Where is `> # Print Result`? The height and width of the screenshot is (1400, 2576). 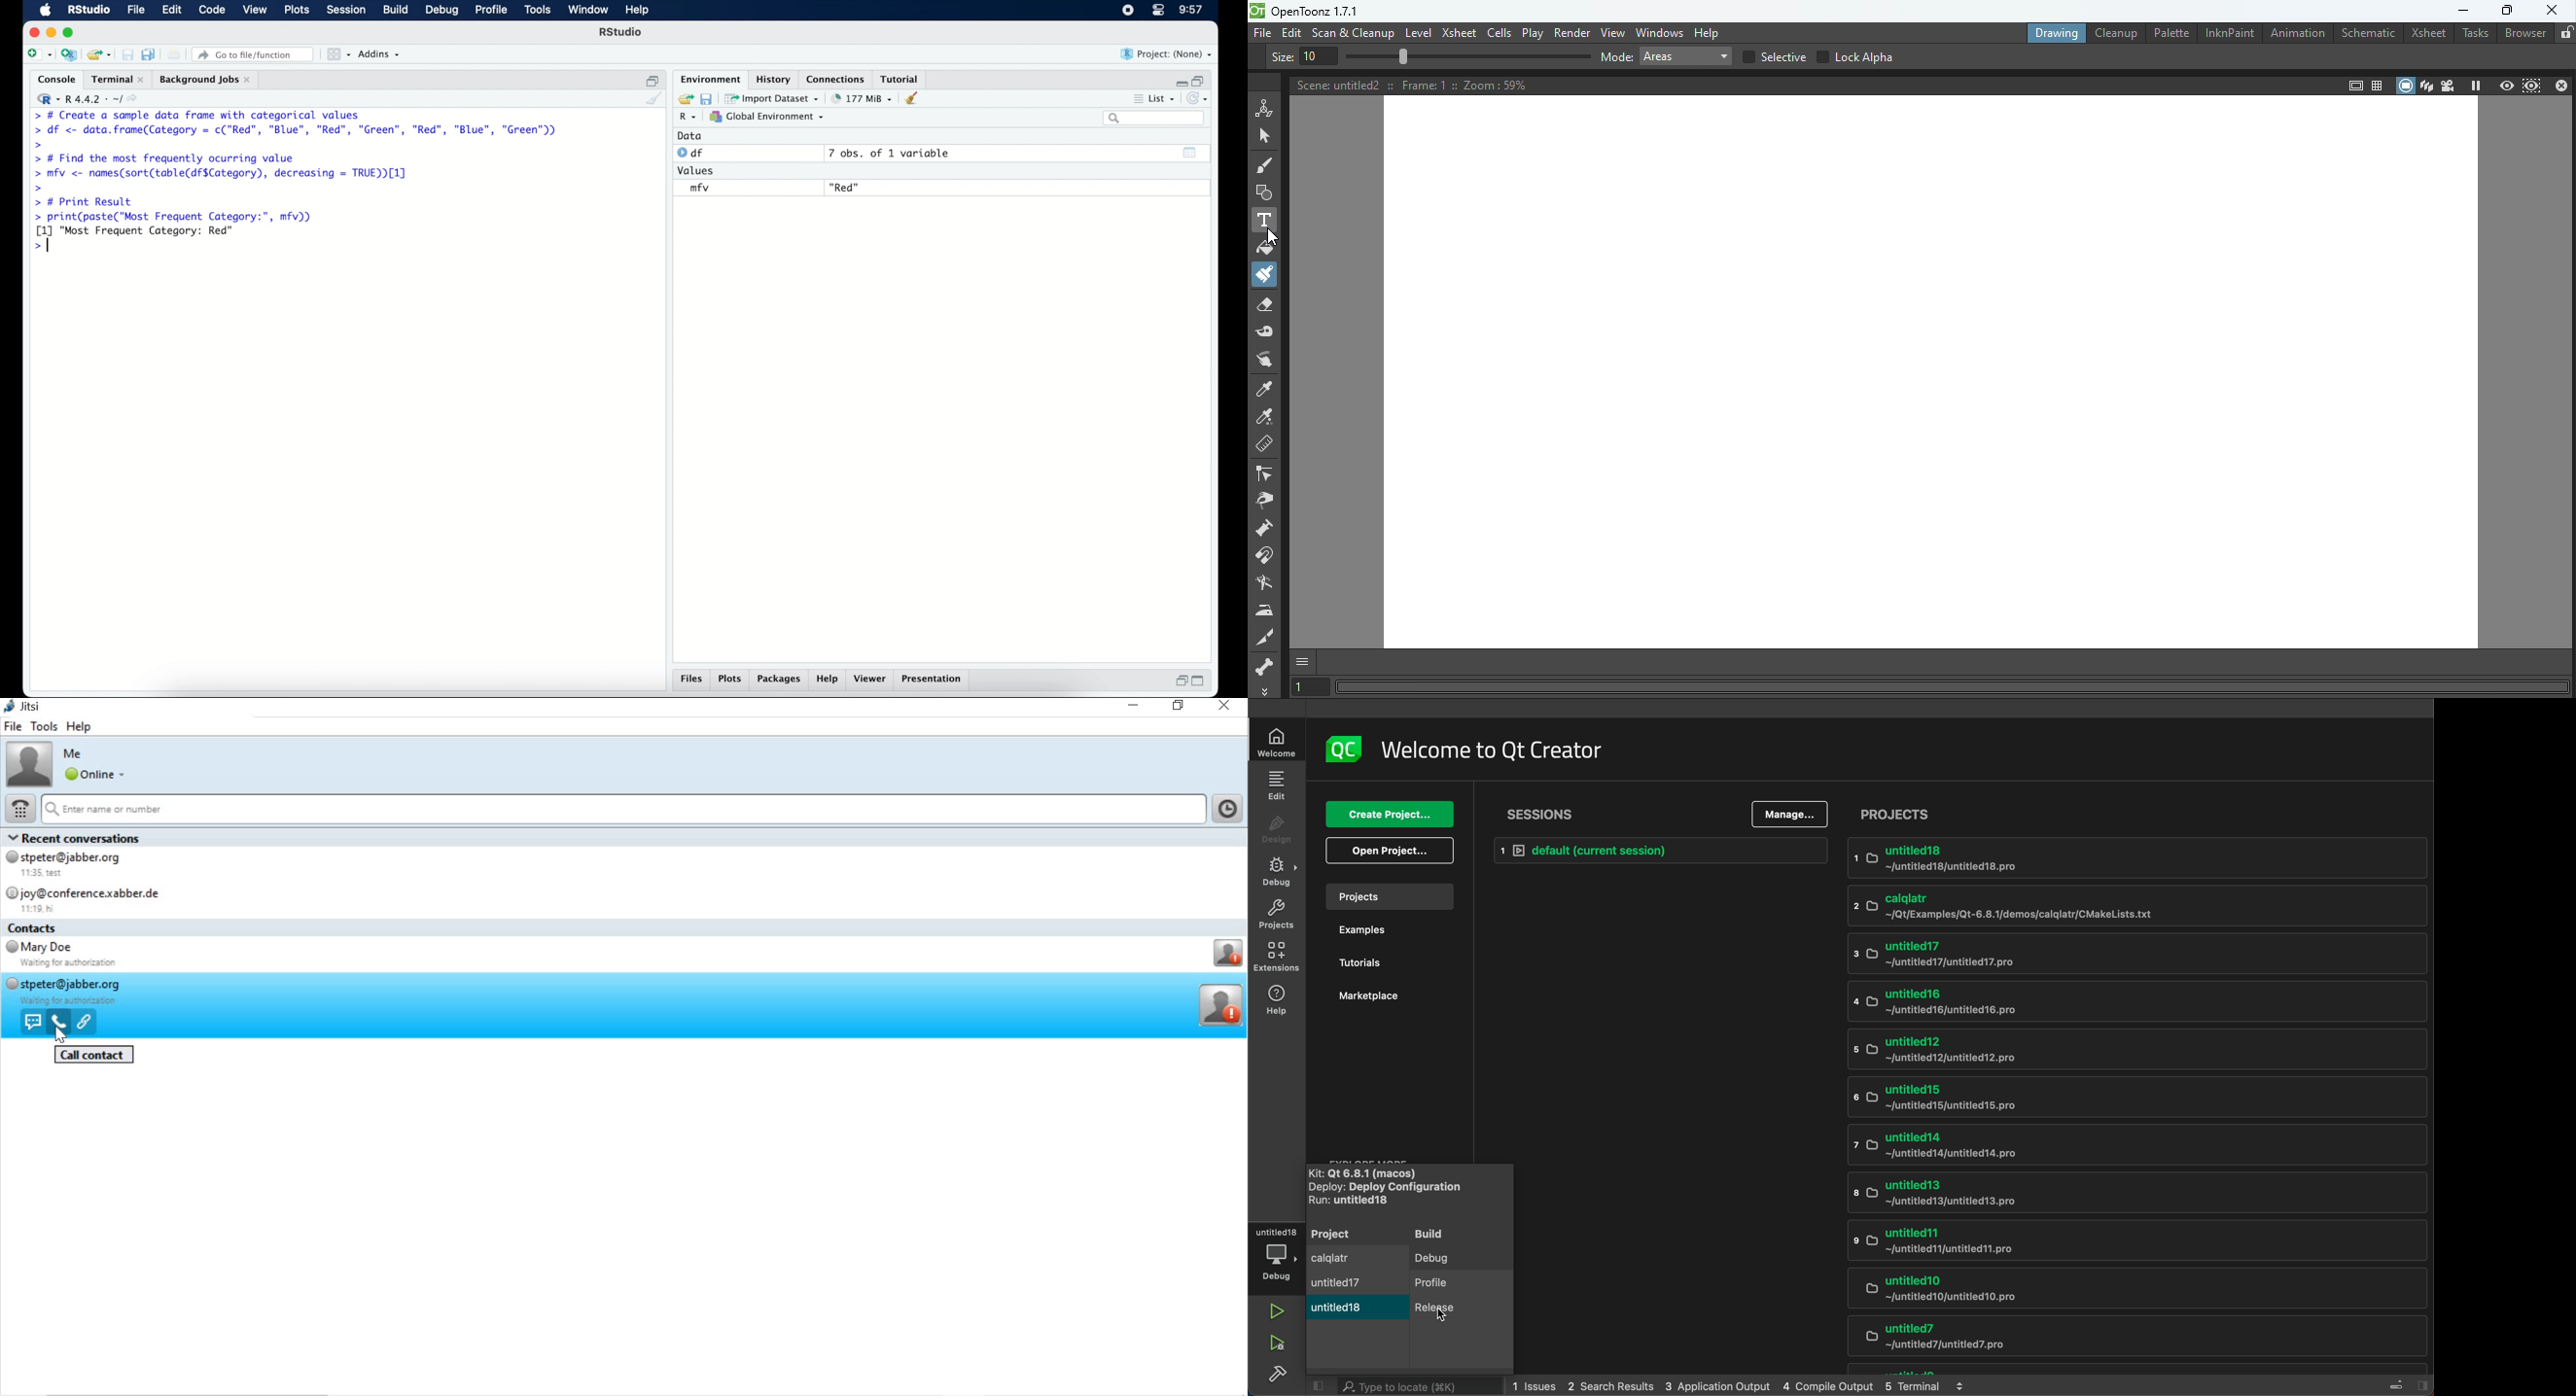
> # Print Result is located at coordinates (85, 200).